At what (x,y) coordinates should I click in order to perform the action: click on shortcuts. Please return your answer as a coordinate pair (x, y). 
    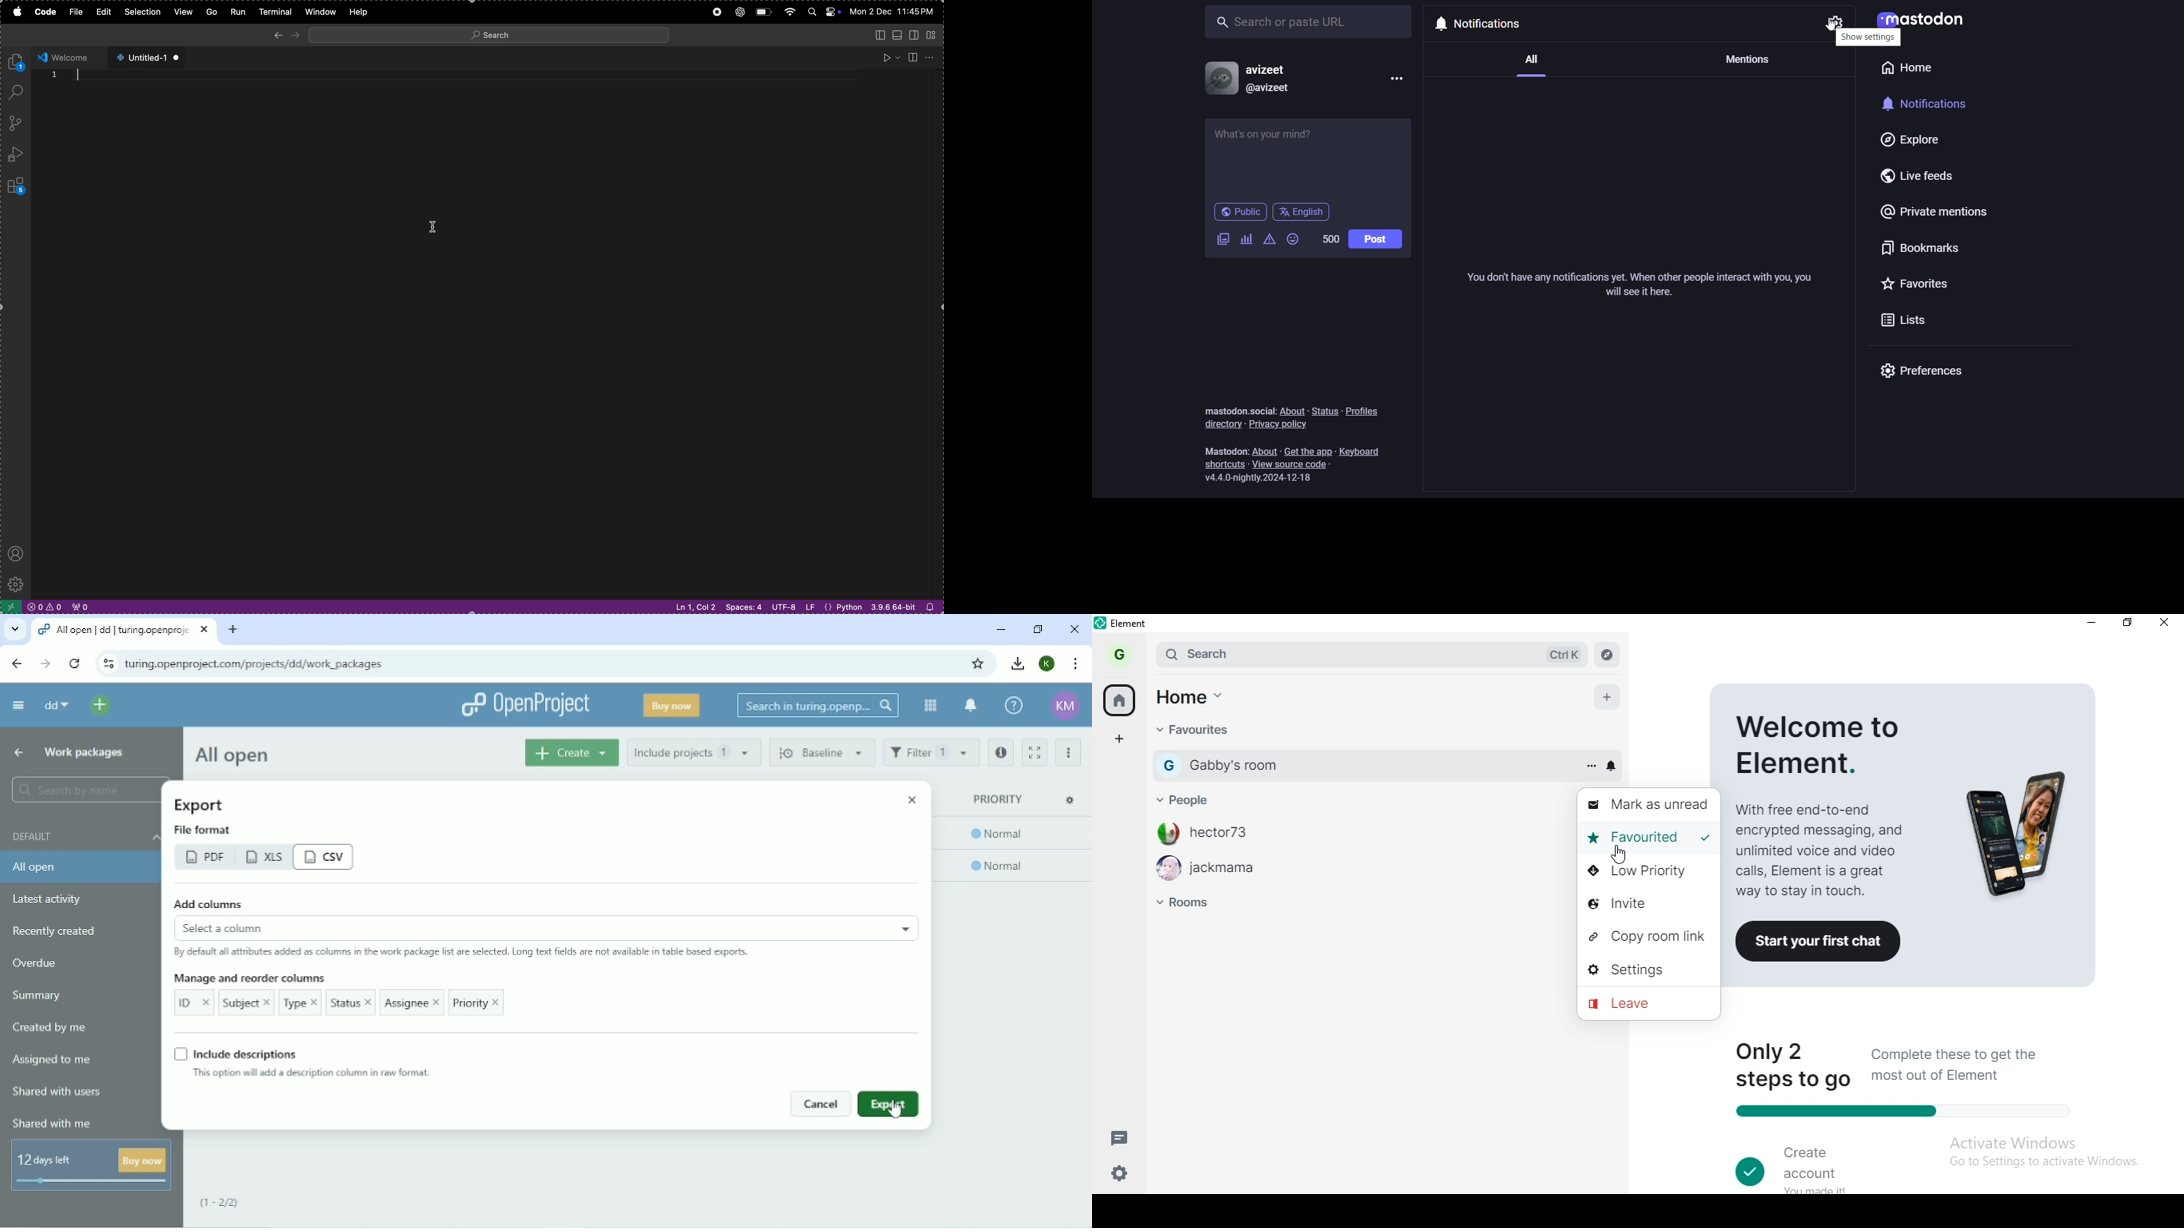
    Looking at the image, I should click on (1222, 466).